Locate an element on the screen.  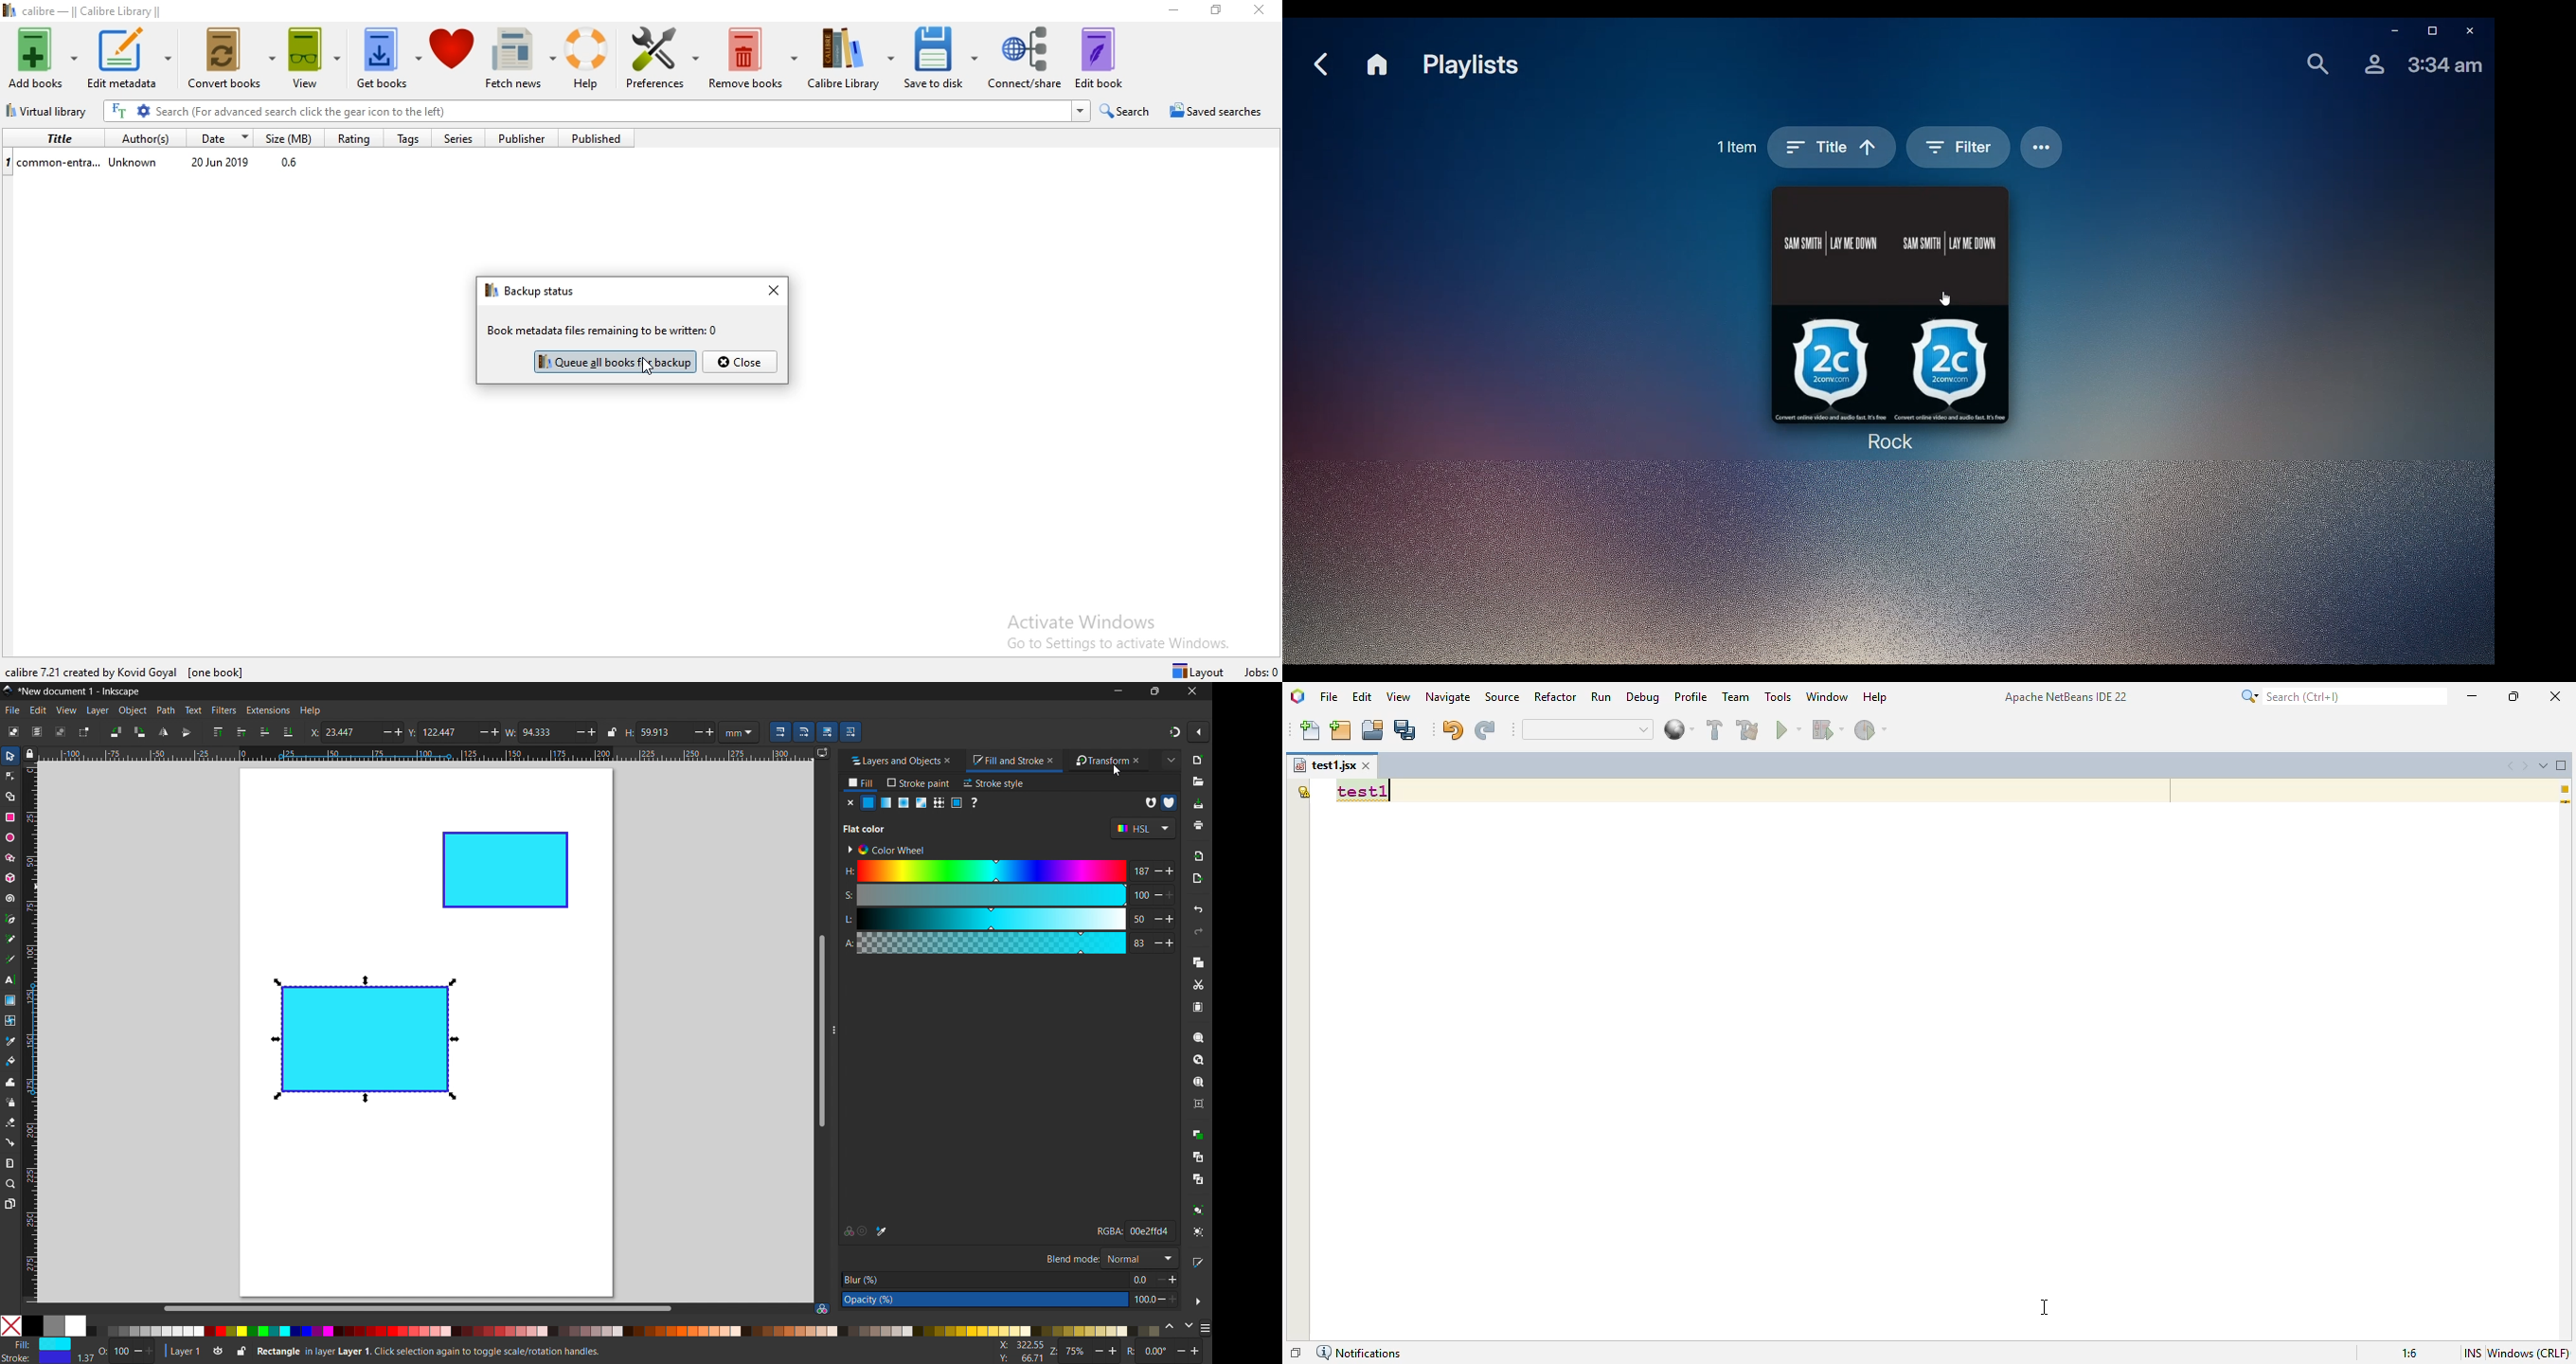
horizontal ruler is located at coordinates (424, 755).